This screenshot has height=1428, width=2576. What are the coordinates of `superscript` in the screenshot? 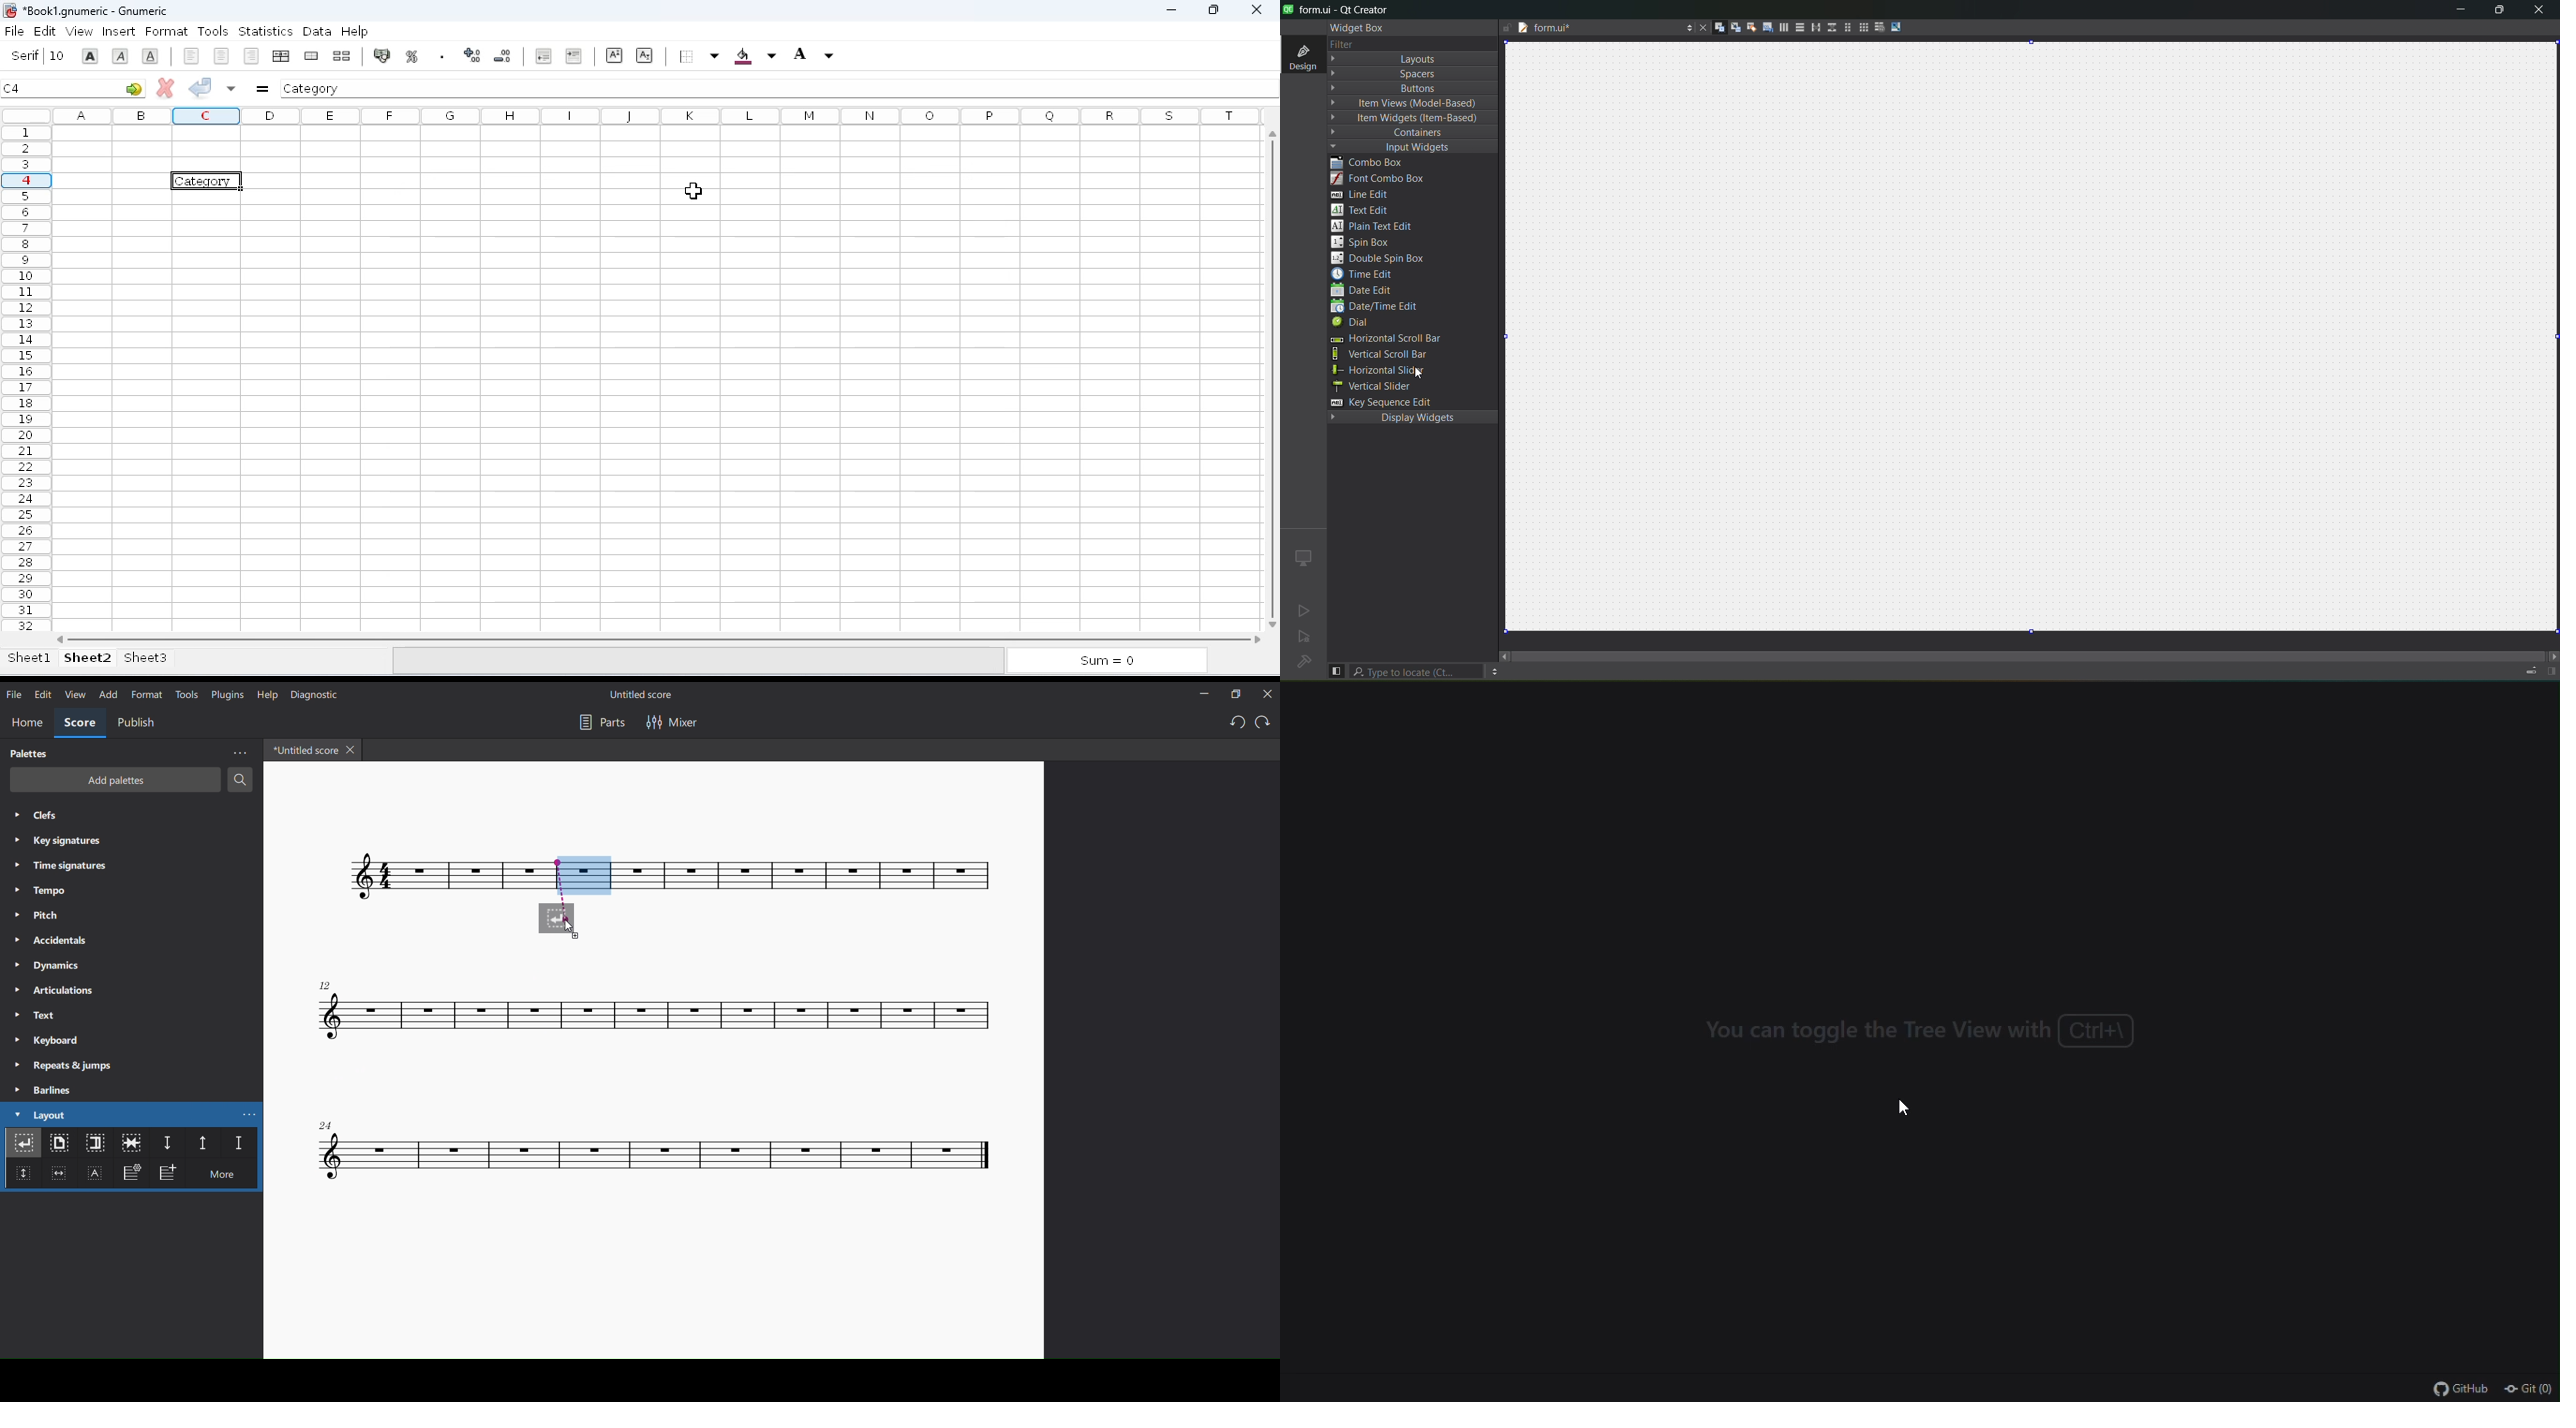 It's located at (649, 55).